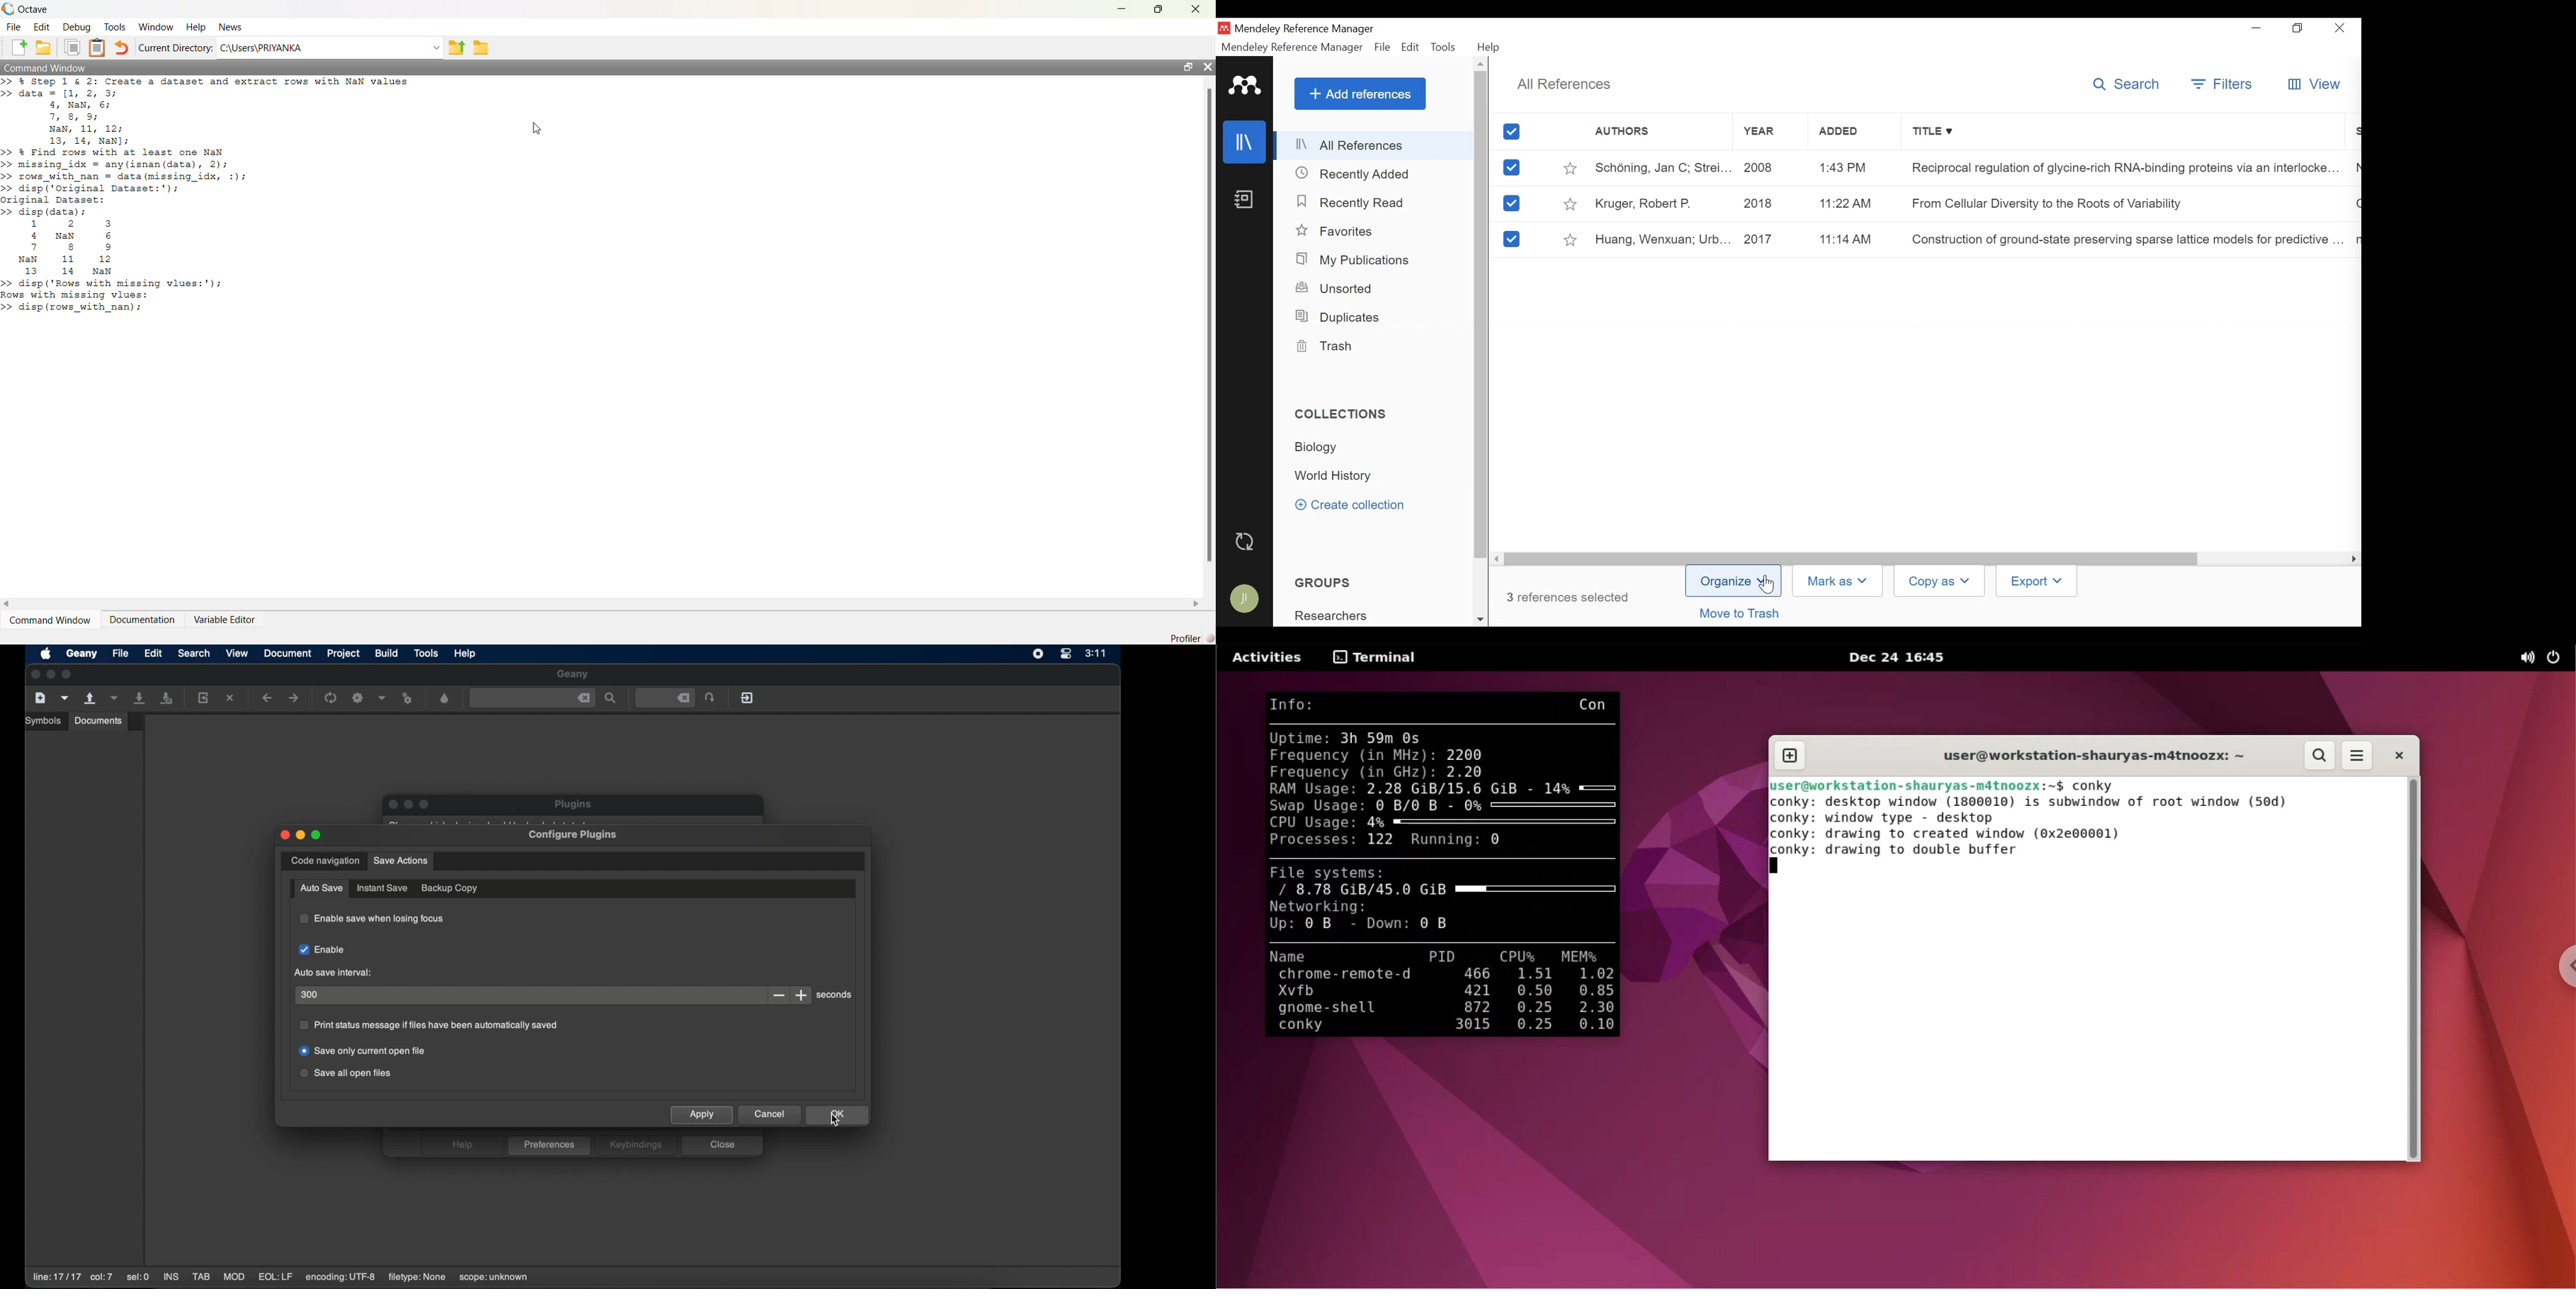  I want to click on C:\Users\PRIYANKA, so click(261, 47).